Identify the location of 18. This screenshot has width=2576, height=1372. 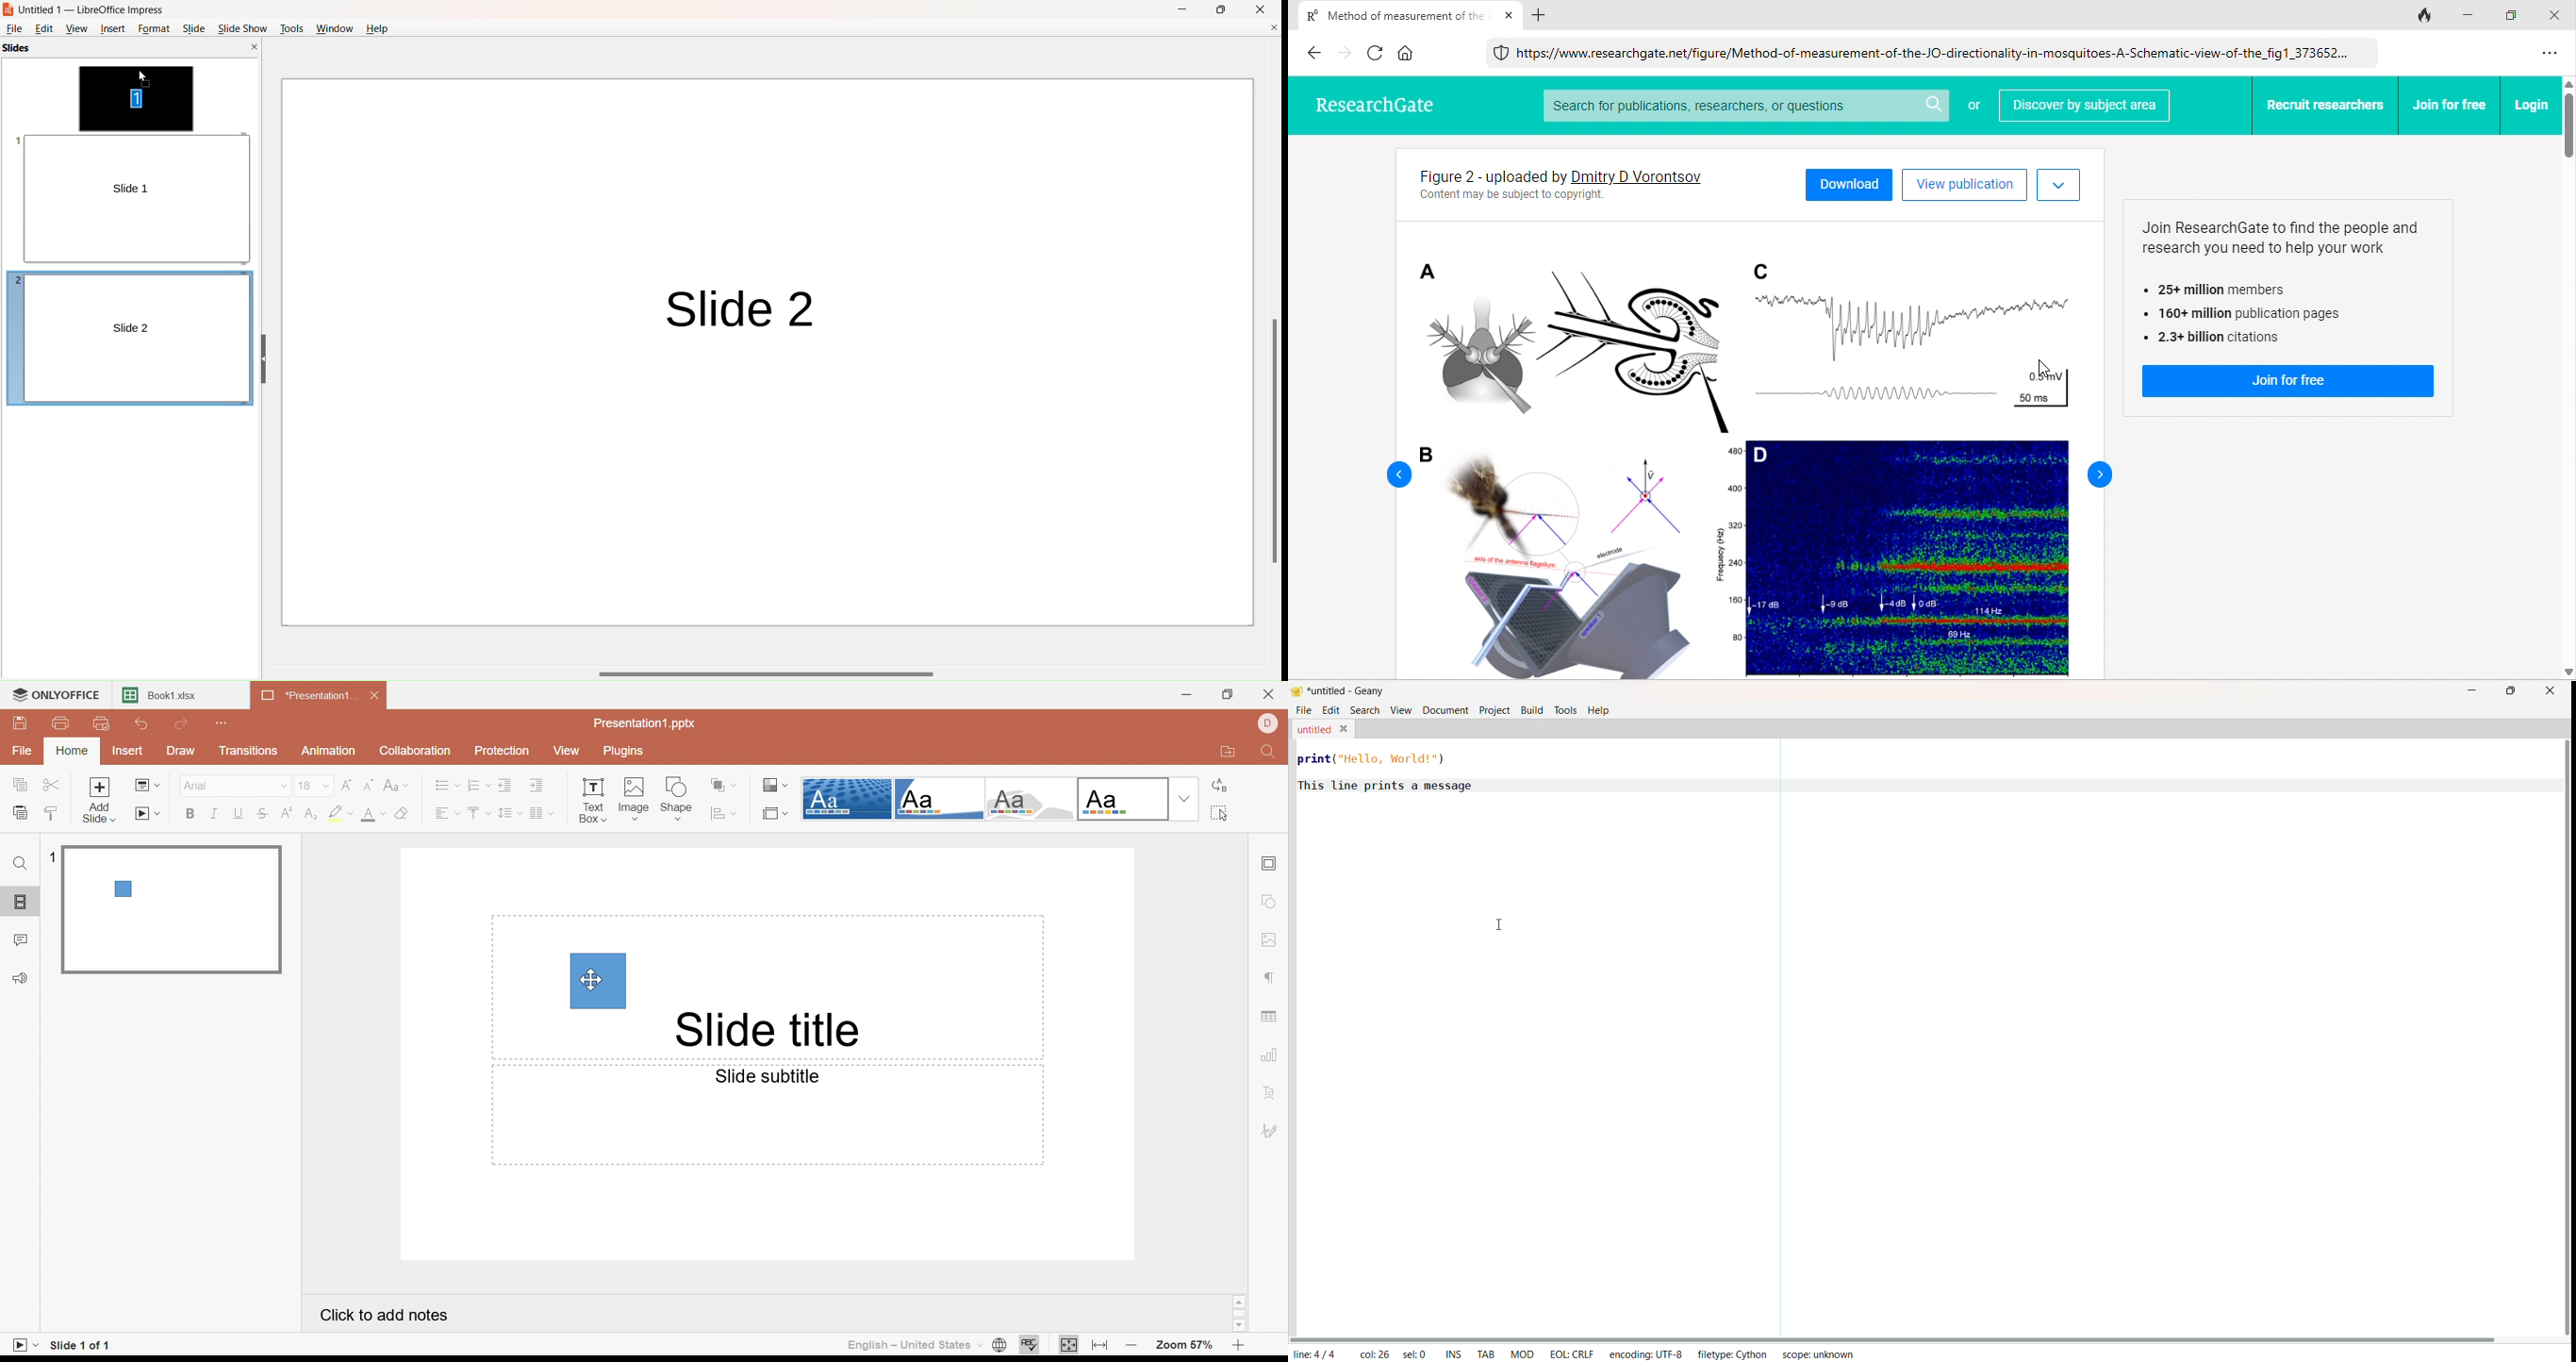
(305, 787).